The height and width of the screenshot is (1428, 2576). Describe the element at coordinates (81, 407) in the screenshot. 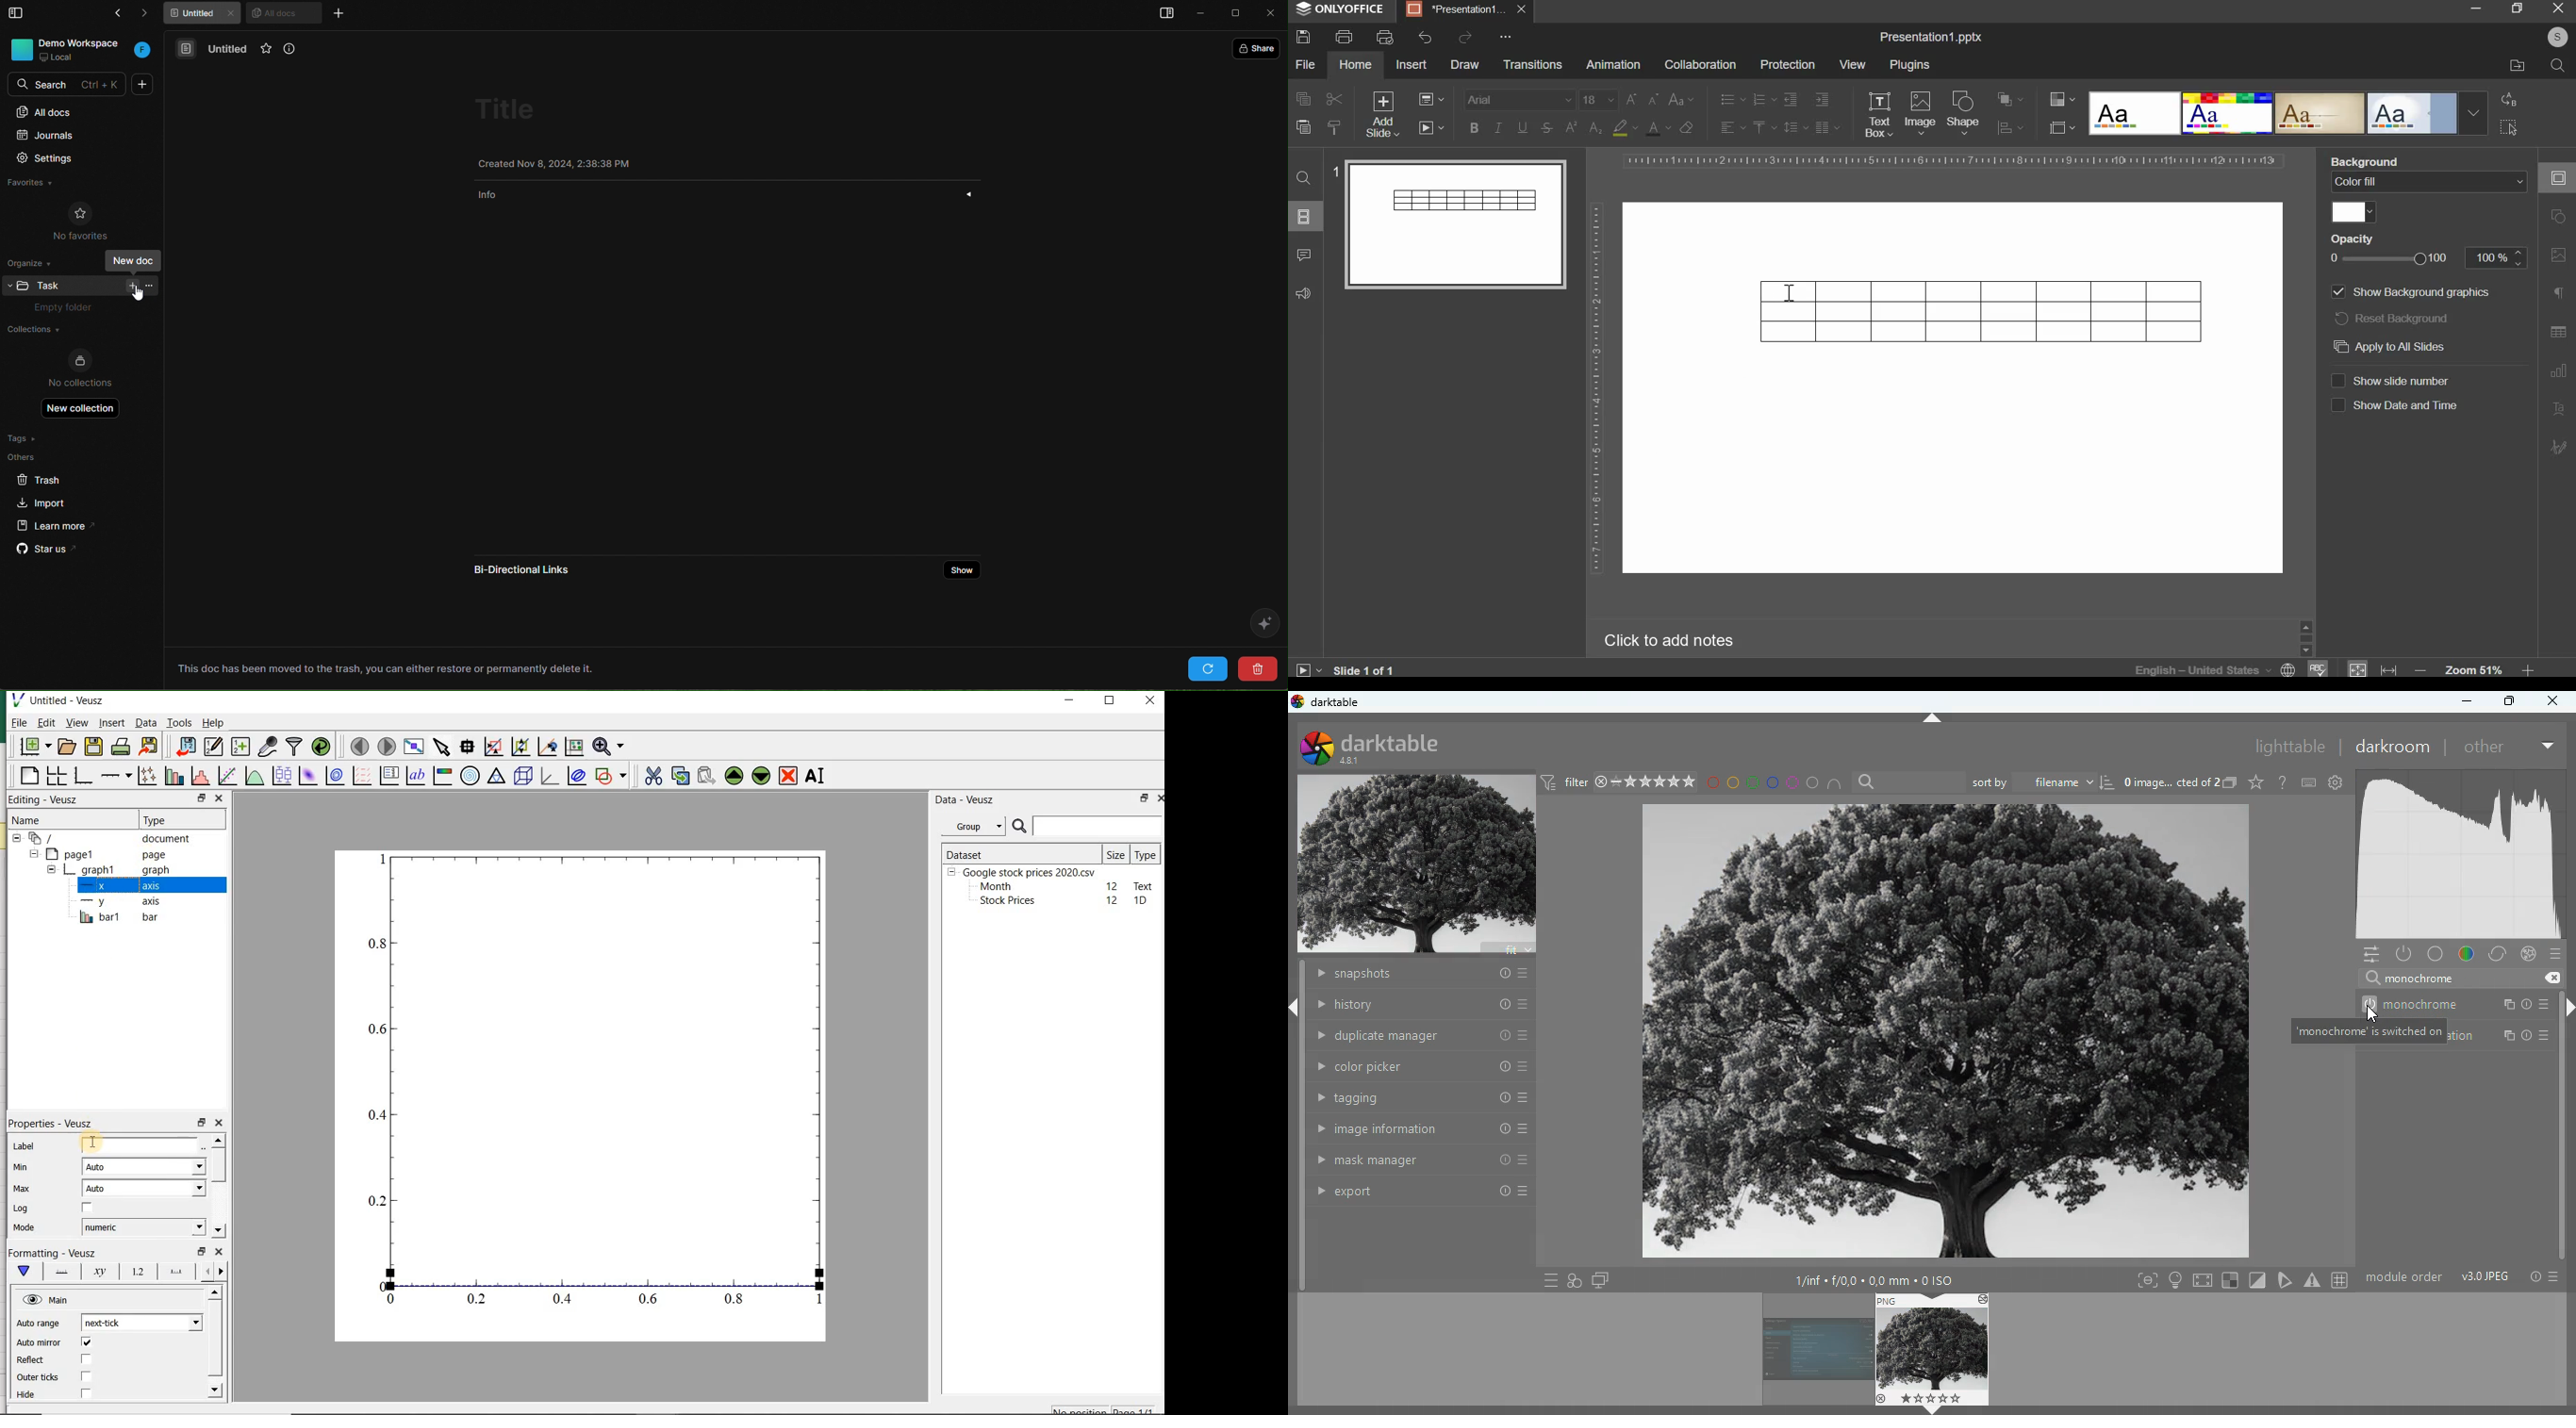

I see `new collection` at that location.